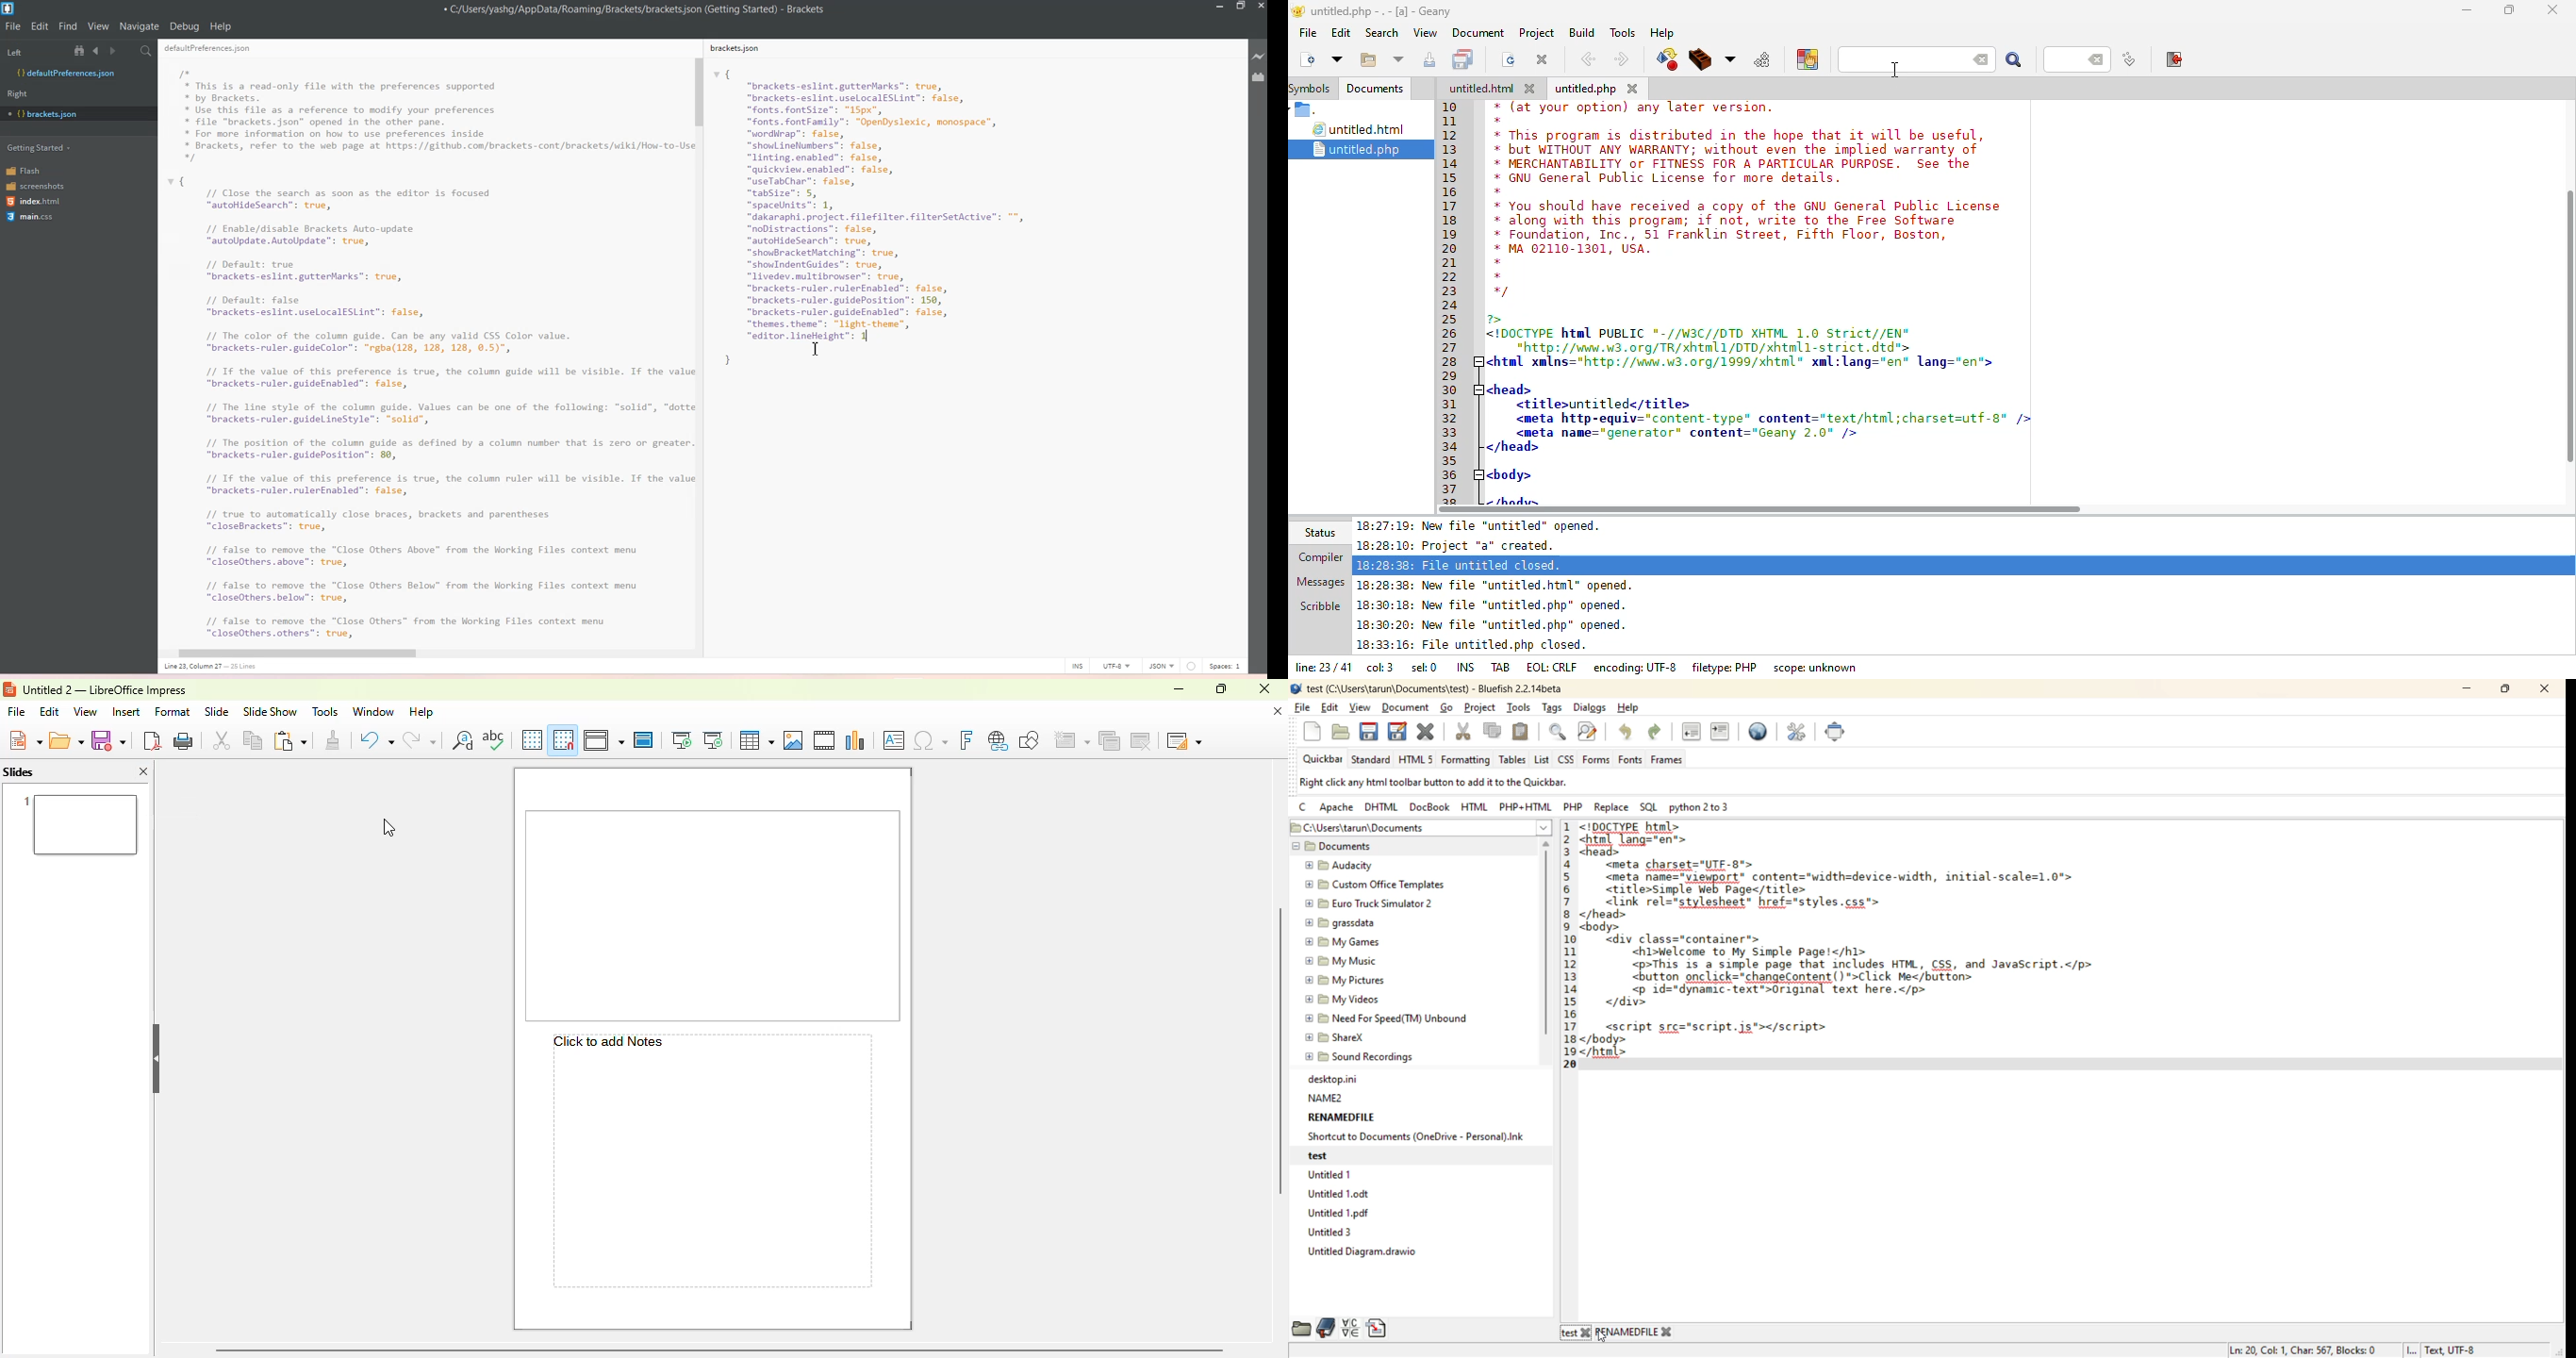 This screenshot has height=1372, width=2576. I want to click on Untitled 1, so click(1333, 1175).